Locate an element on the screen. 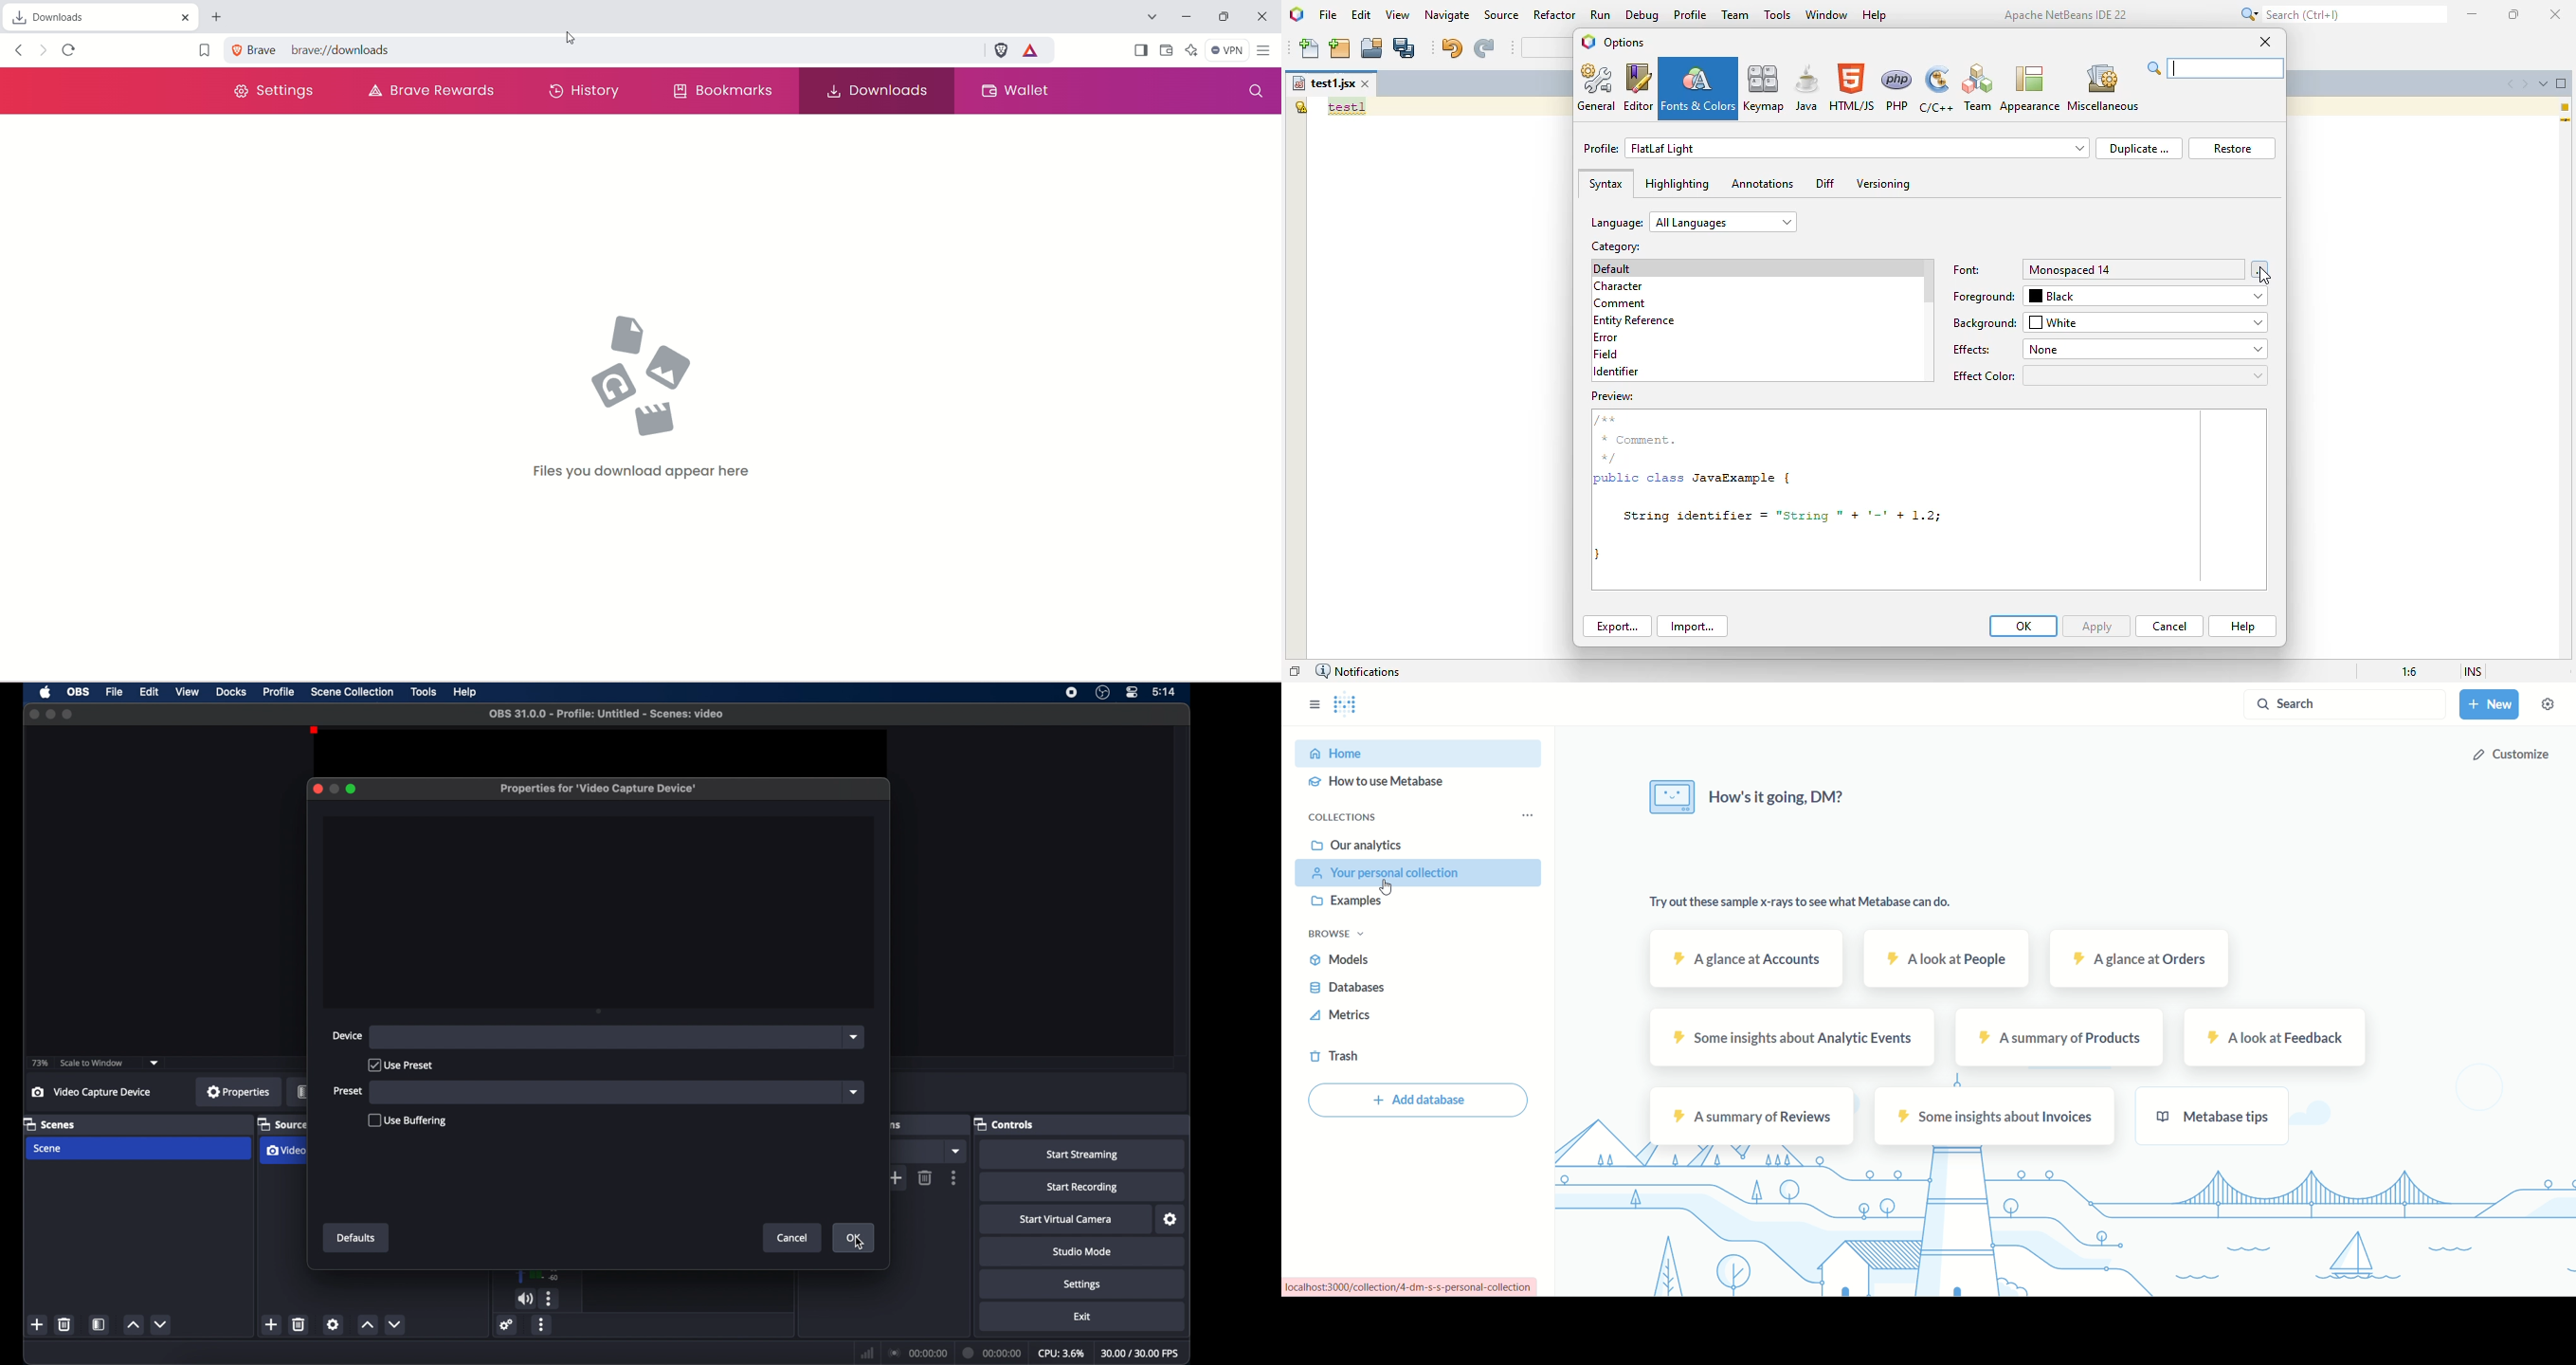 This screenshot has height=1372, width=2576. preview is located at coordinates (592, 747).